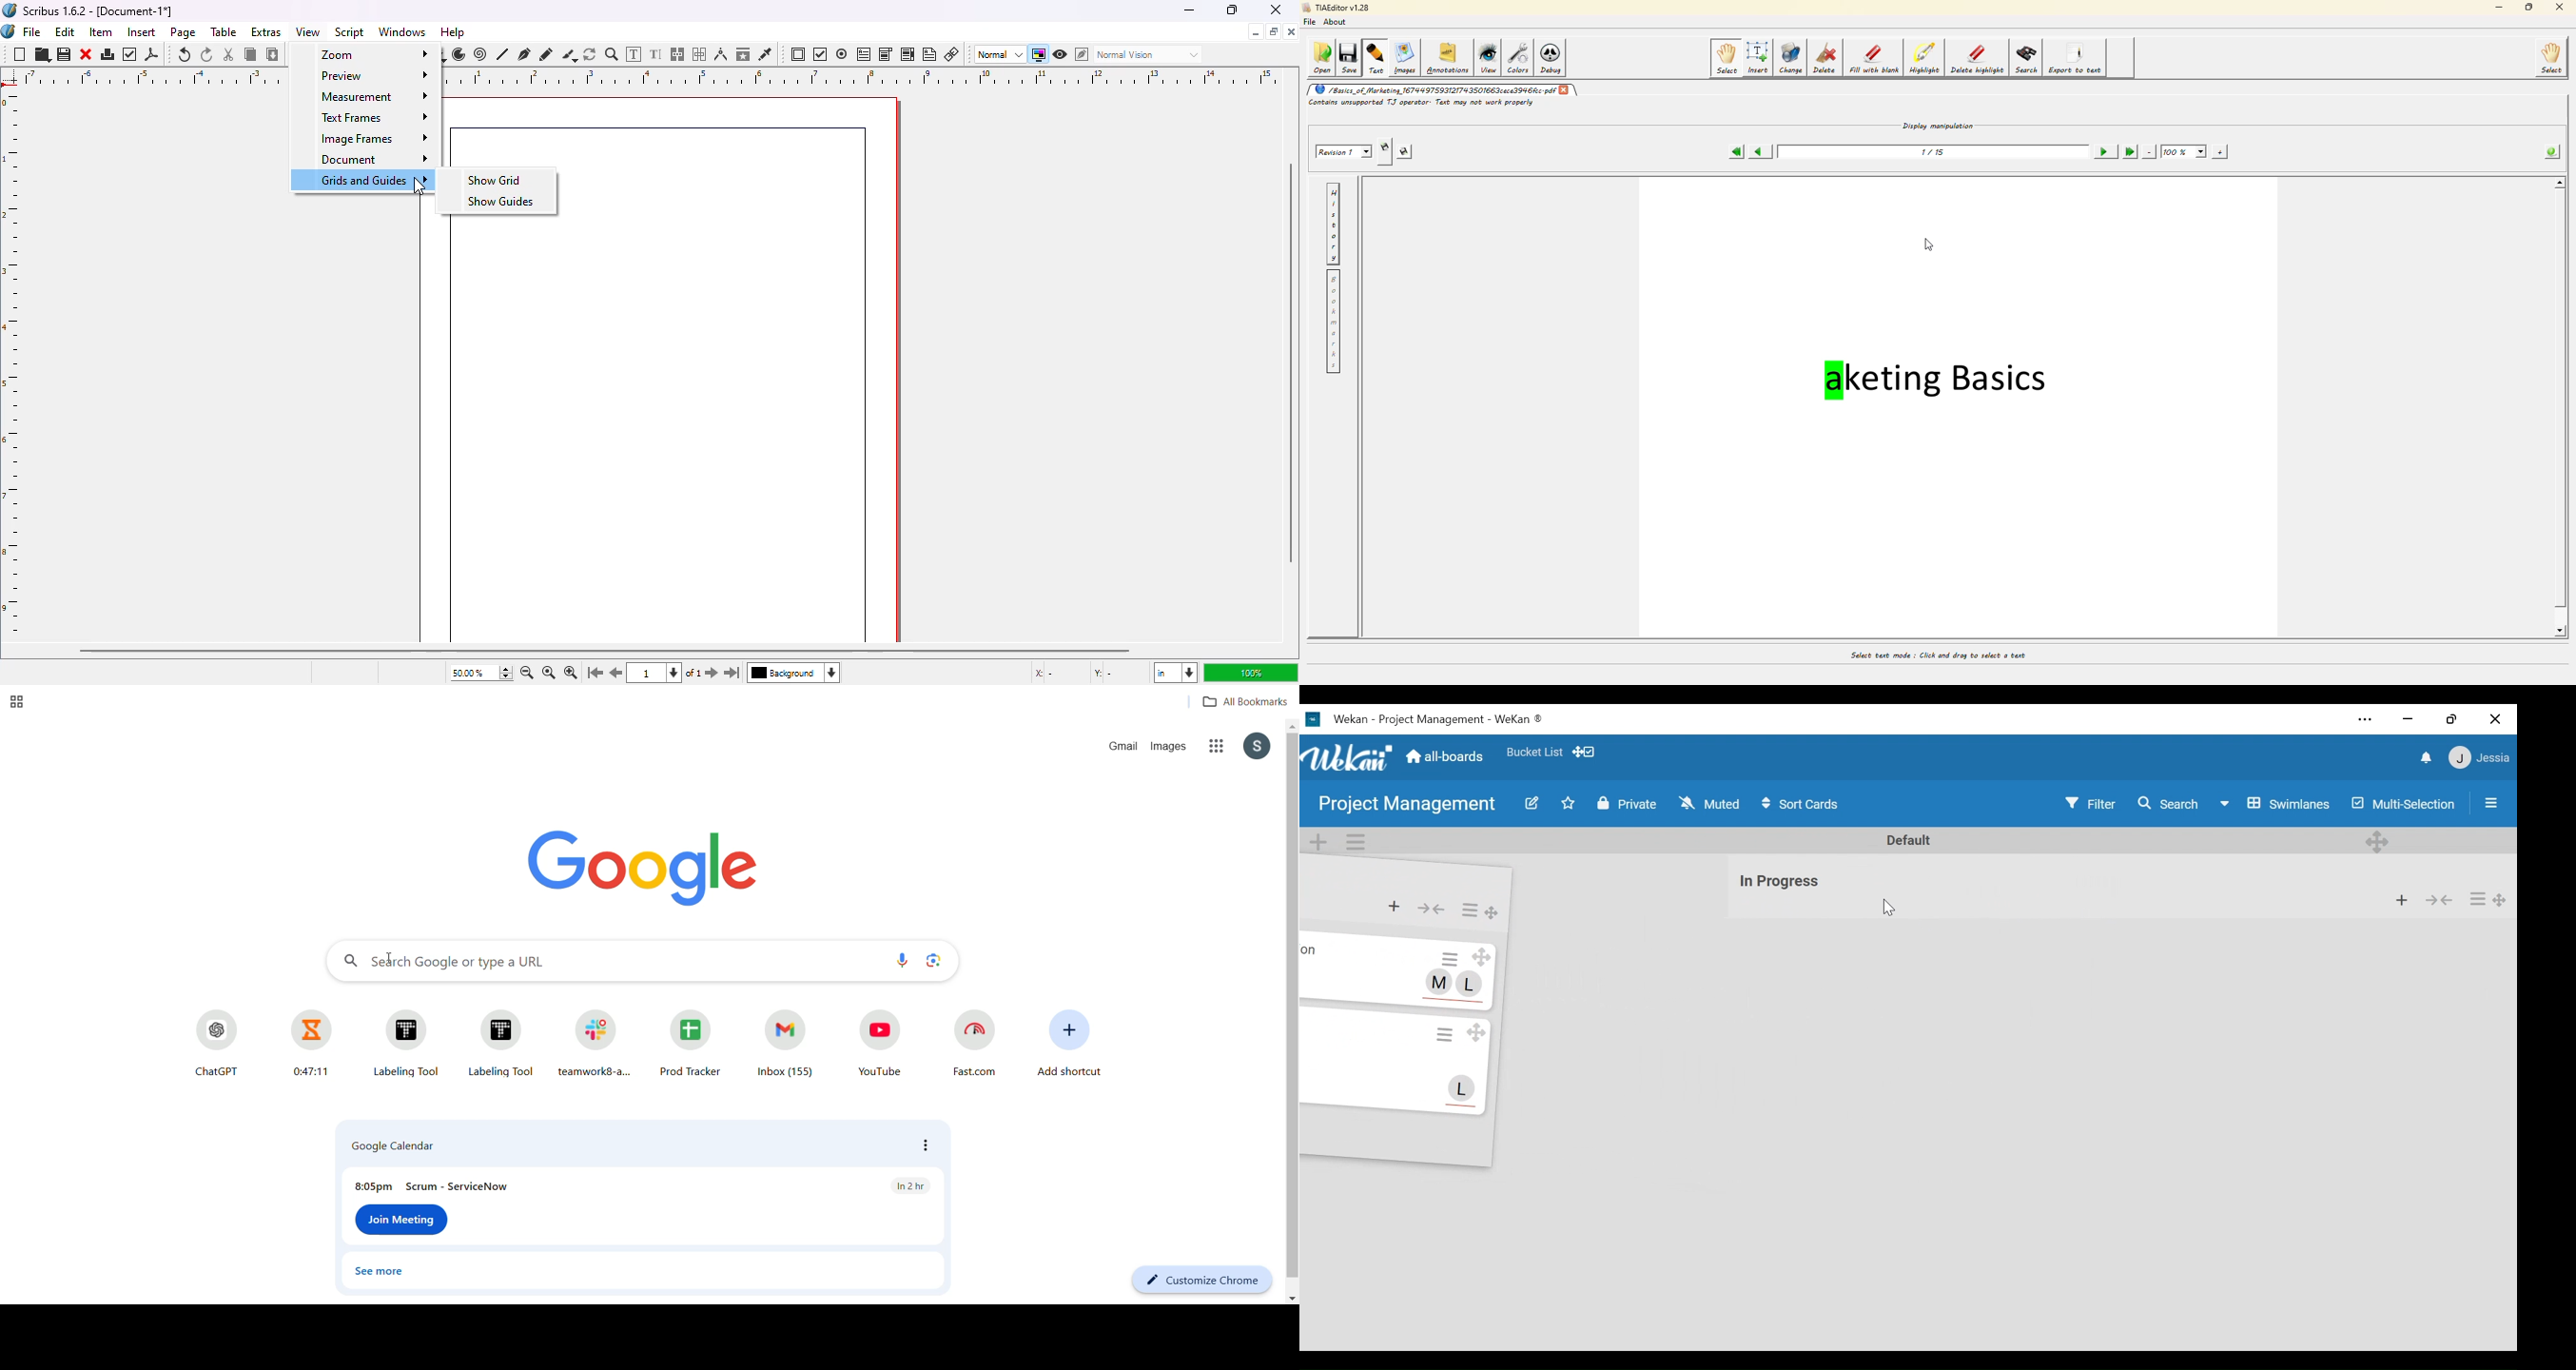 The height and width of the screenshot is (1372, 2576). Describe the element at coordinates (32, 31) in the screenshot. I see `file` at that location.